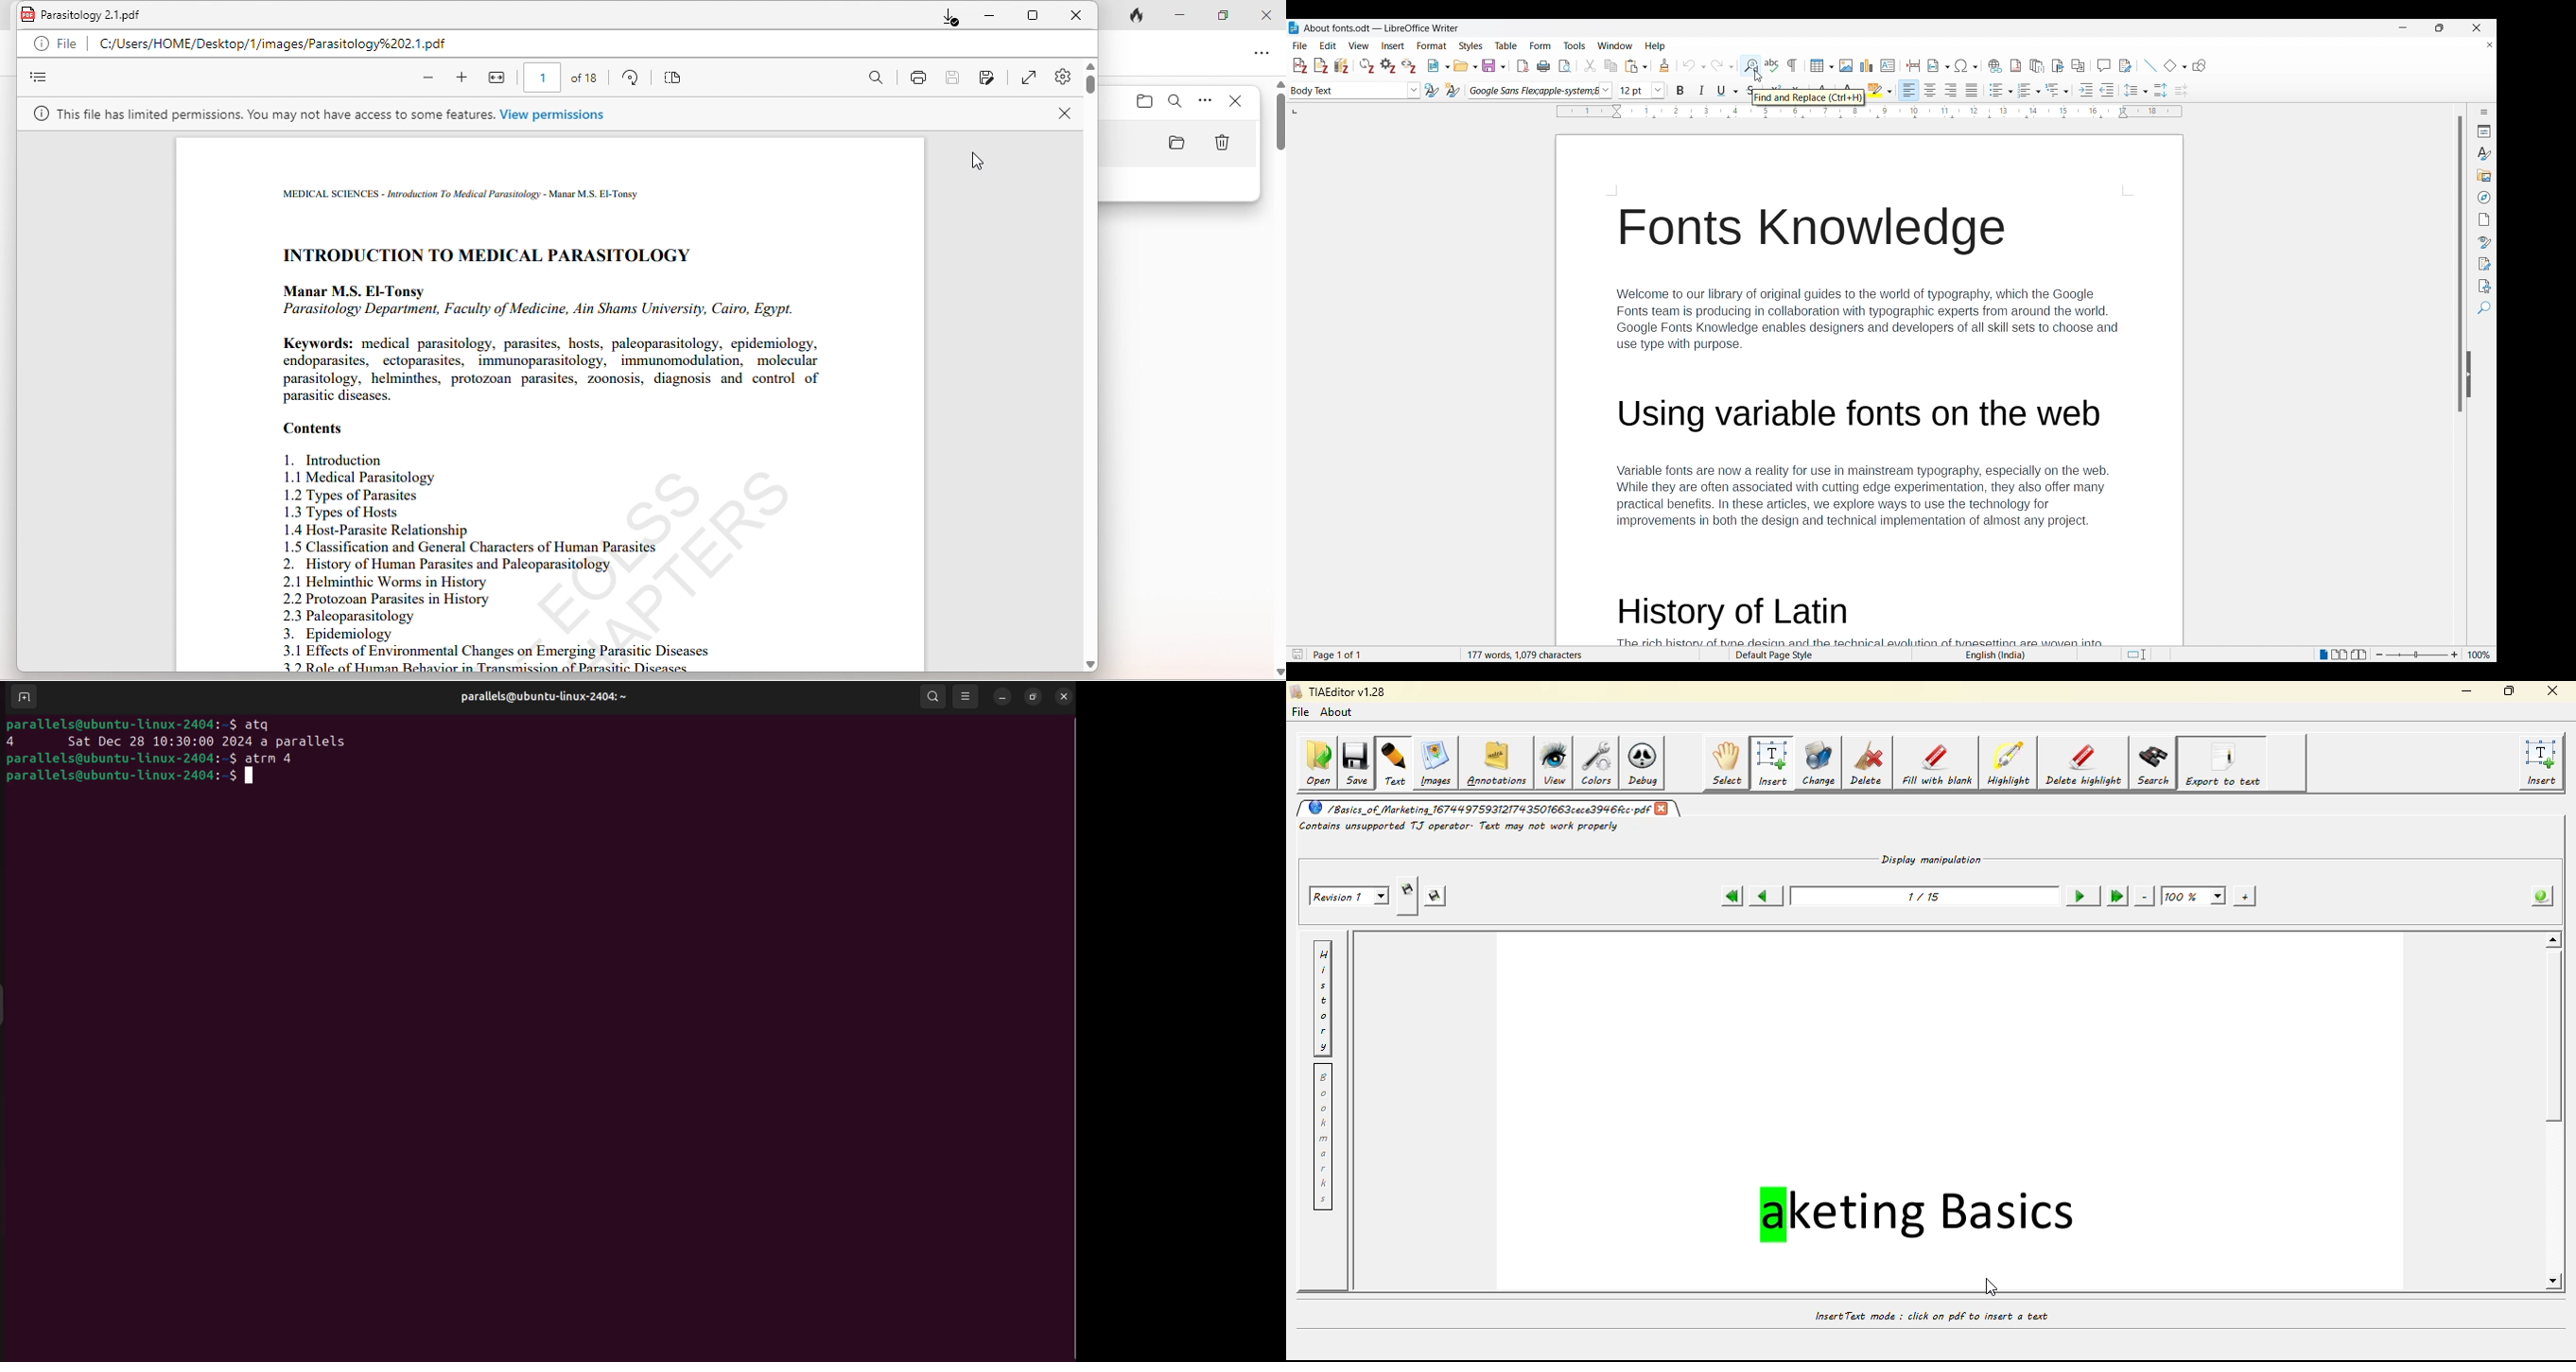 The height and width of the screenshot is (1372, 2576). What do you see at coordinates (2150, 66) in the screenshot?
I see `Insert line` at bounding box center [2150, 66].